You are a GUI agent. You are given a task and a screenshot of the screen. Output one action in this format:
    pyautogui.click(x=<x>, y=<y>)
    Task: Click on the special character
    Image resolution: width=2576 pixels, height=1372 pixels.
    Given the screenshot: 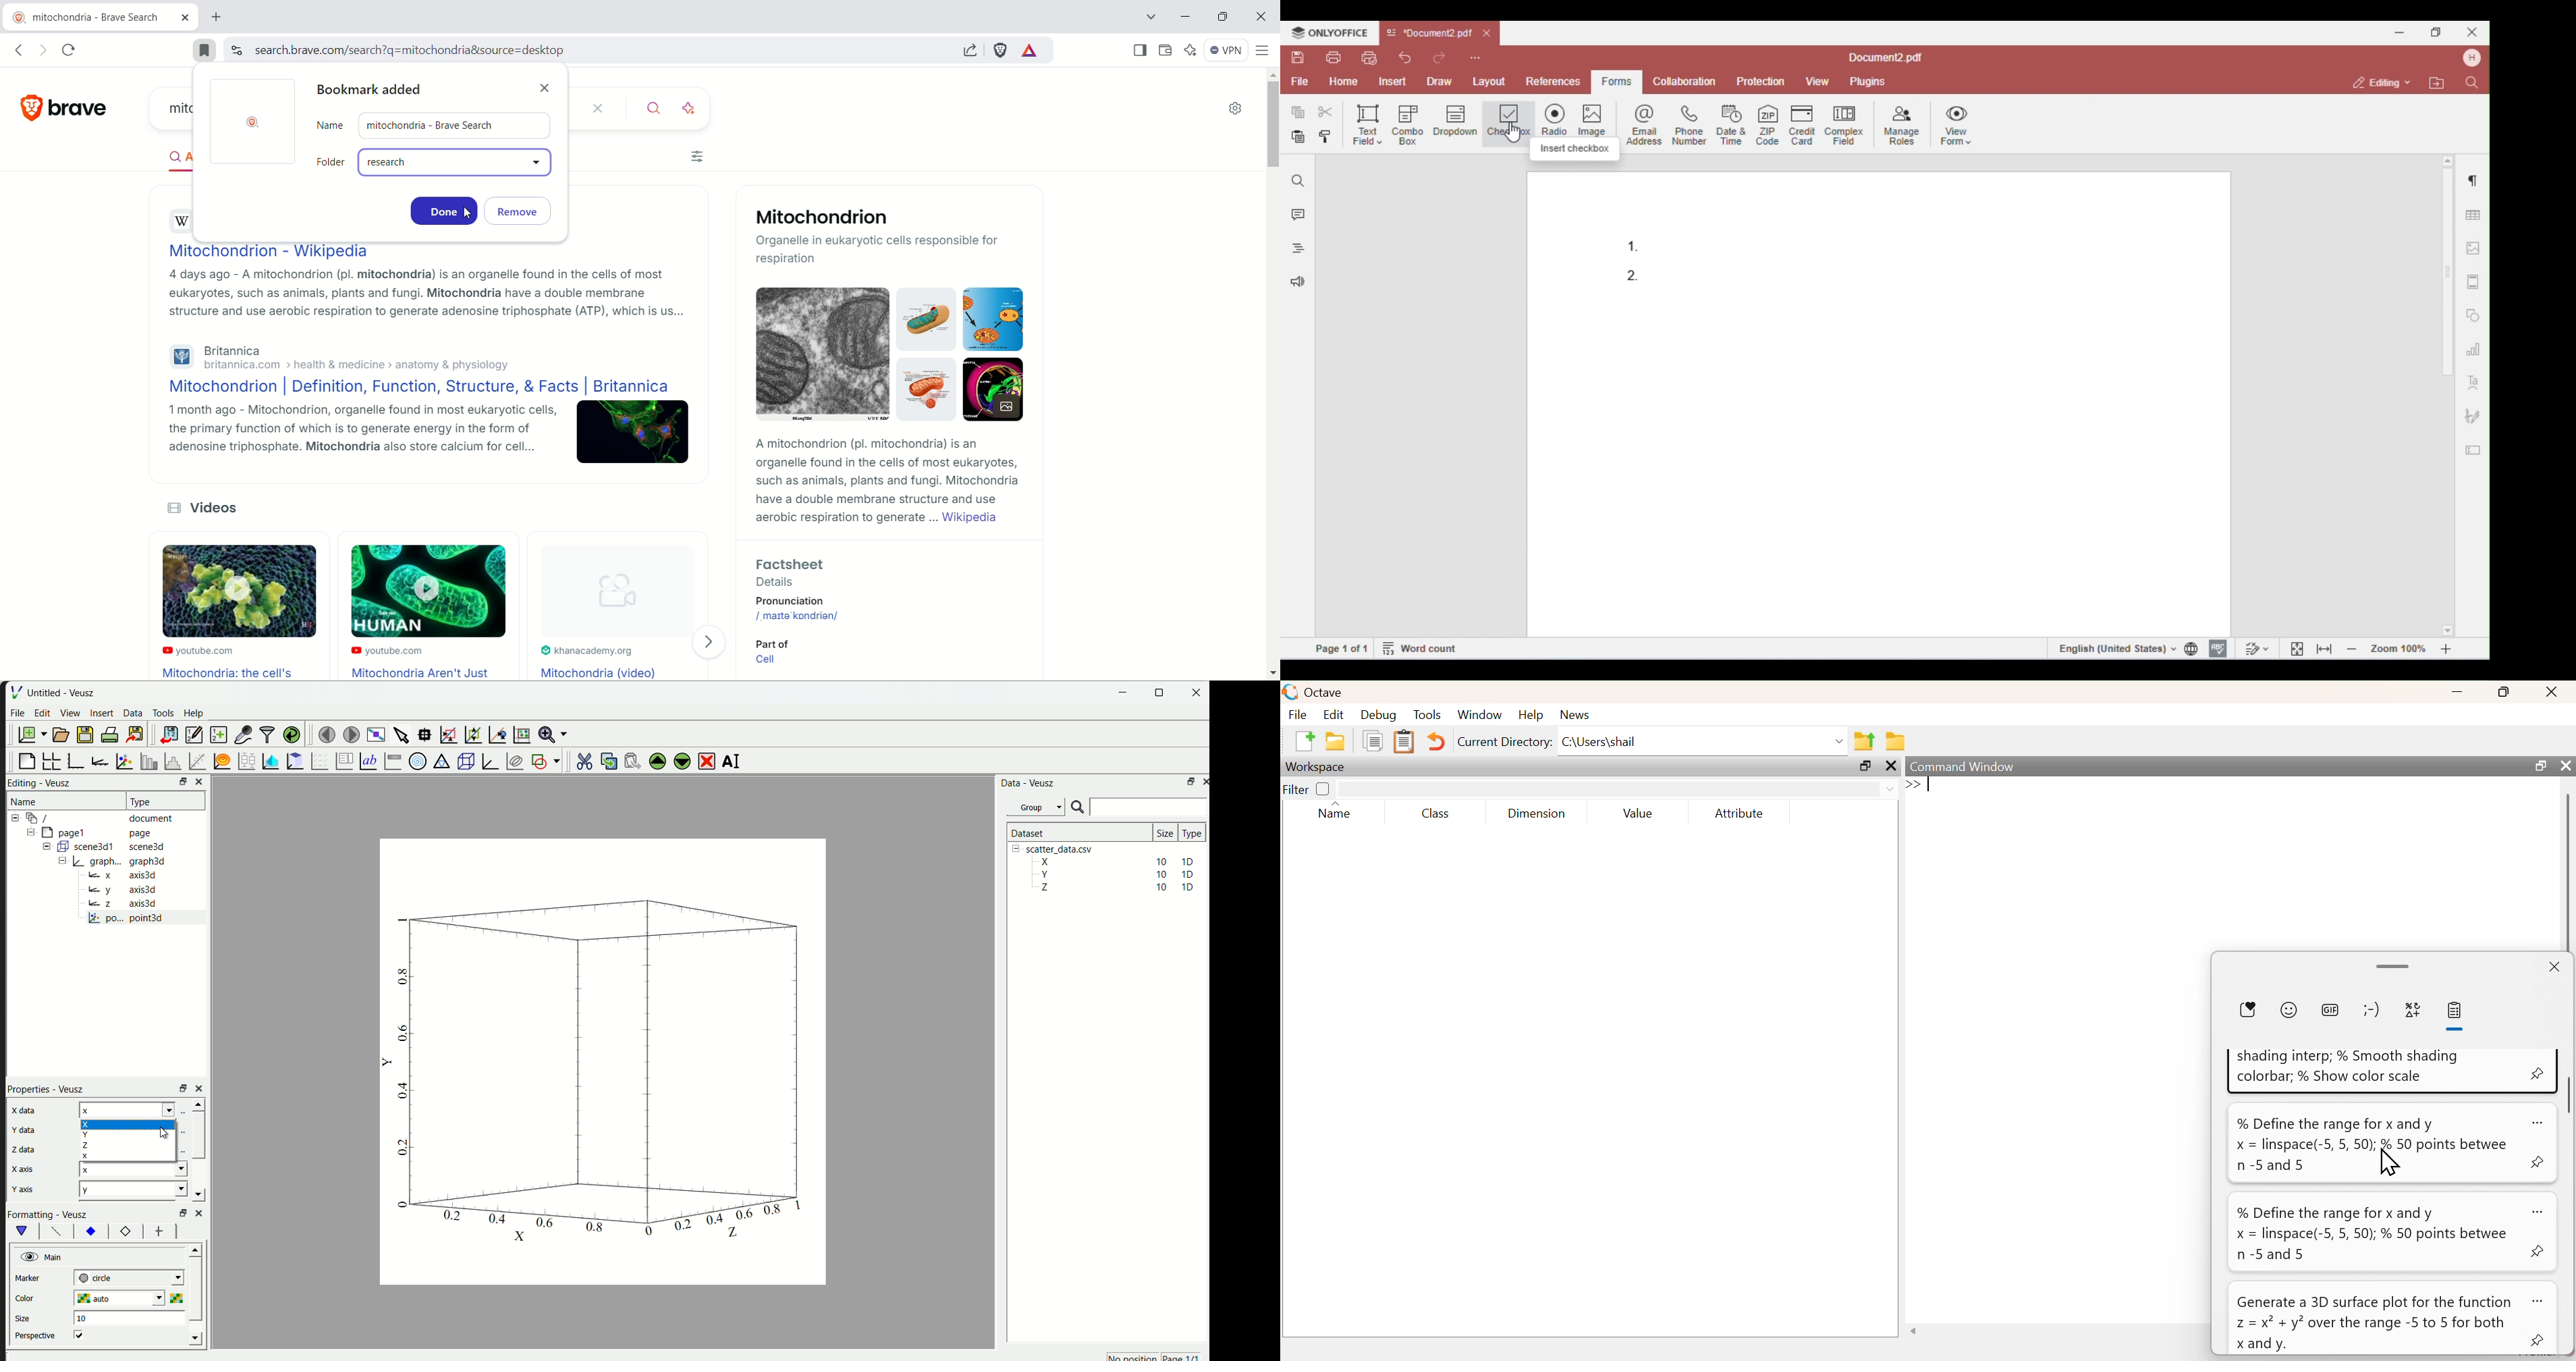 What is the action you would take?
    pyautogui.click(x=2413, y=1012)
    